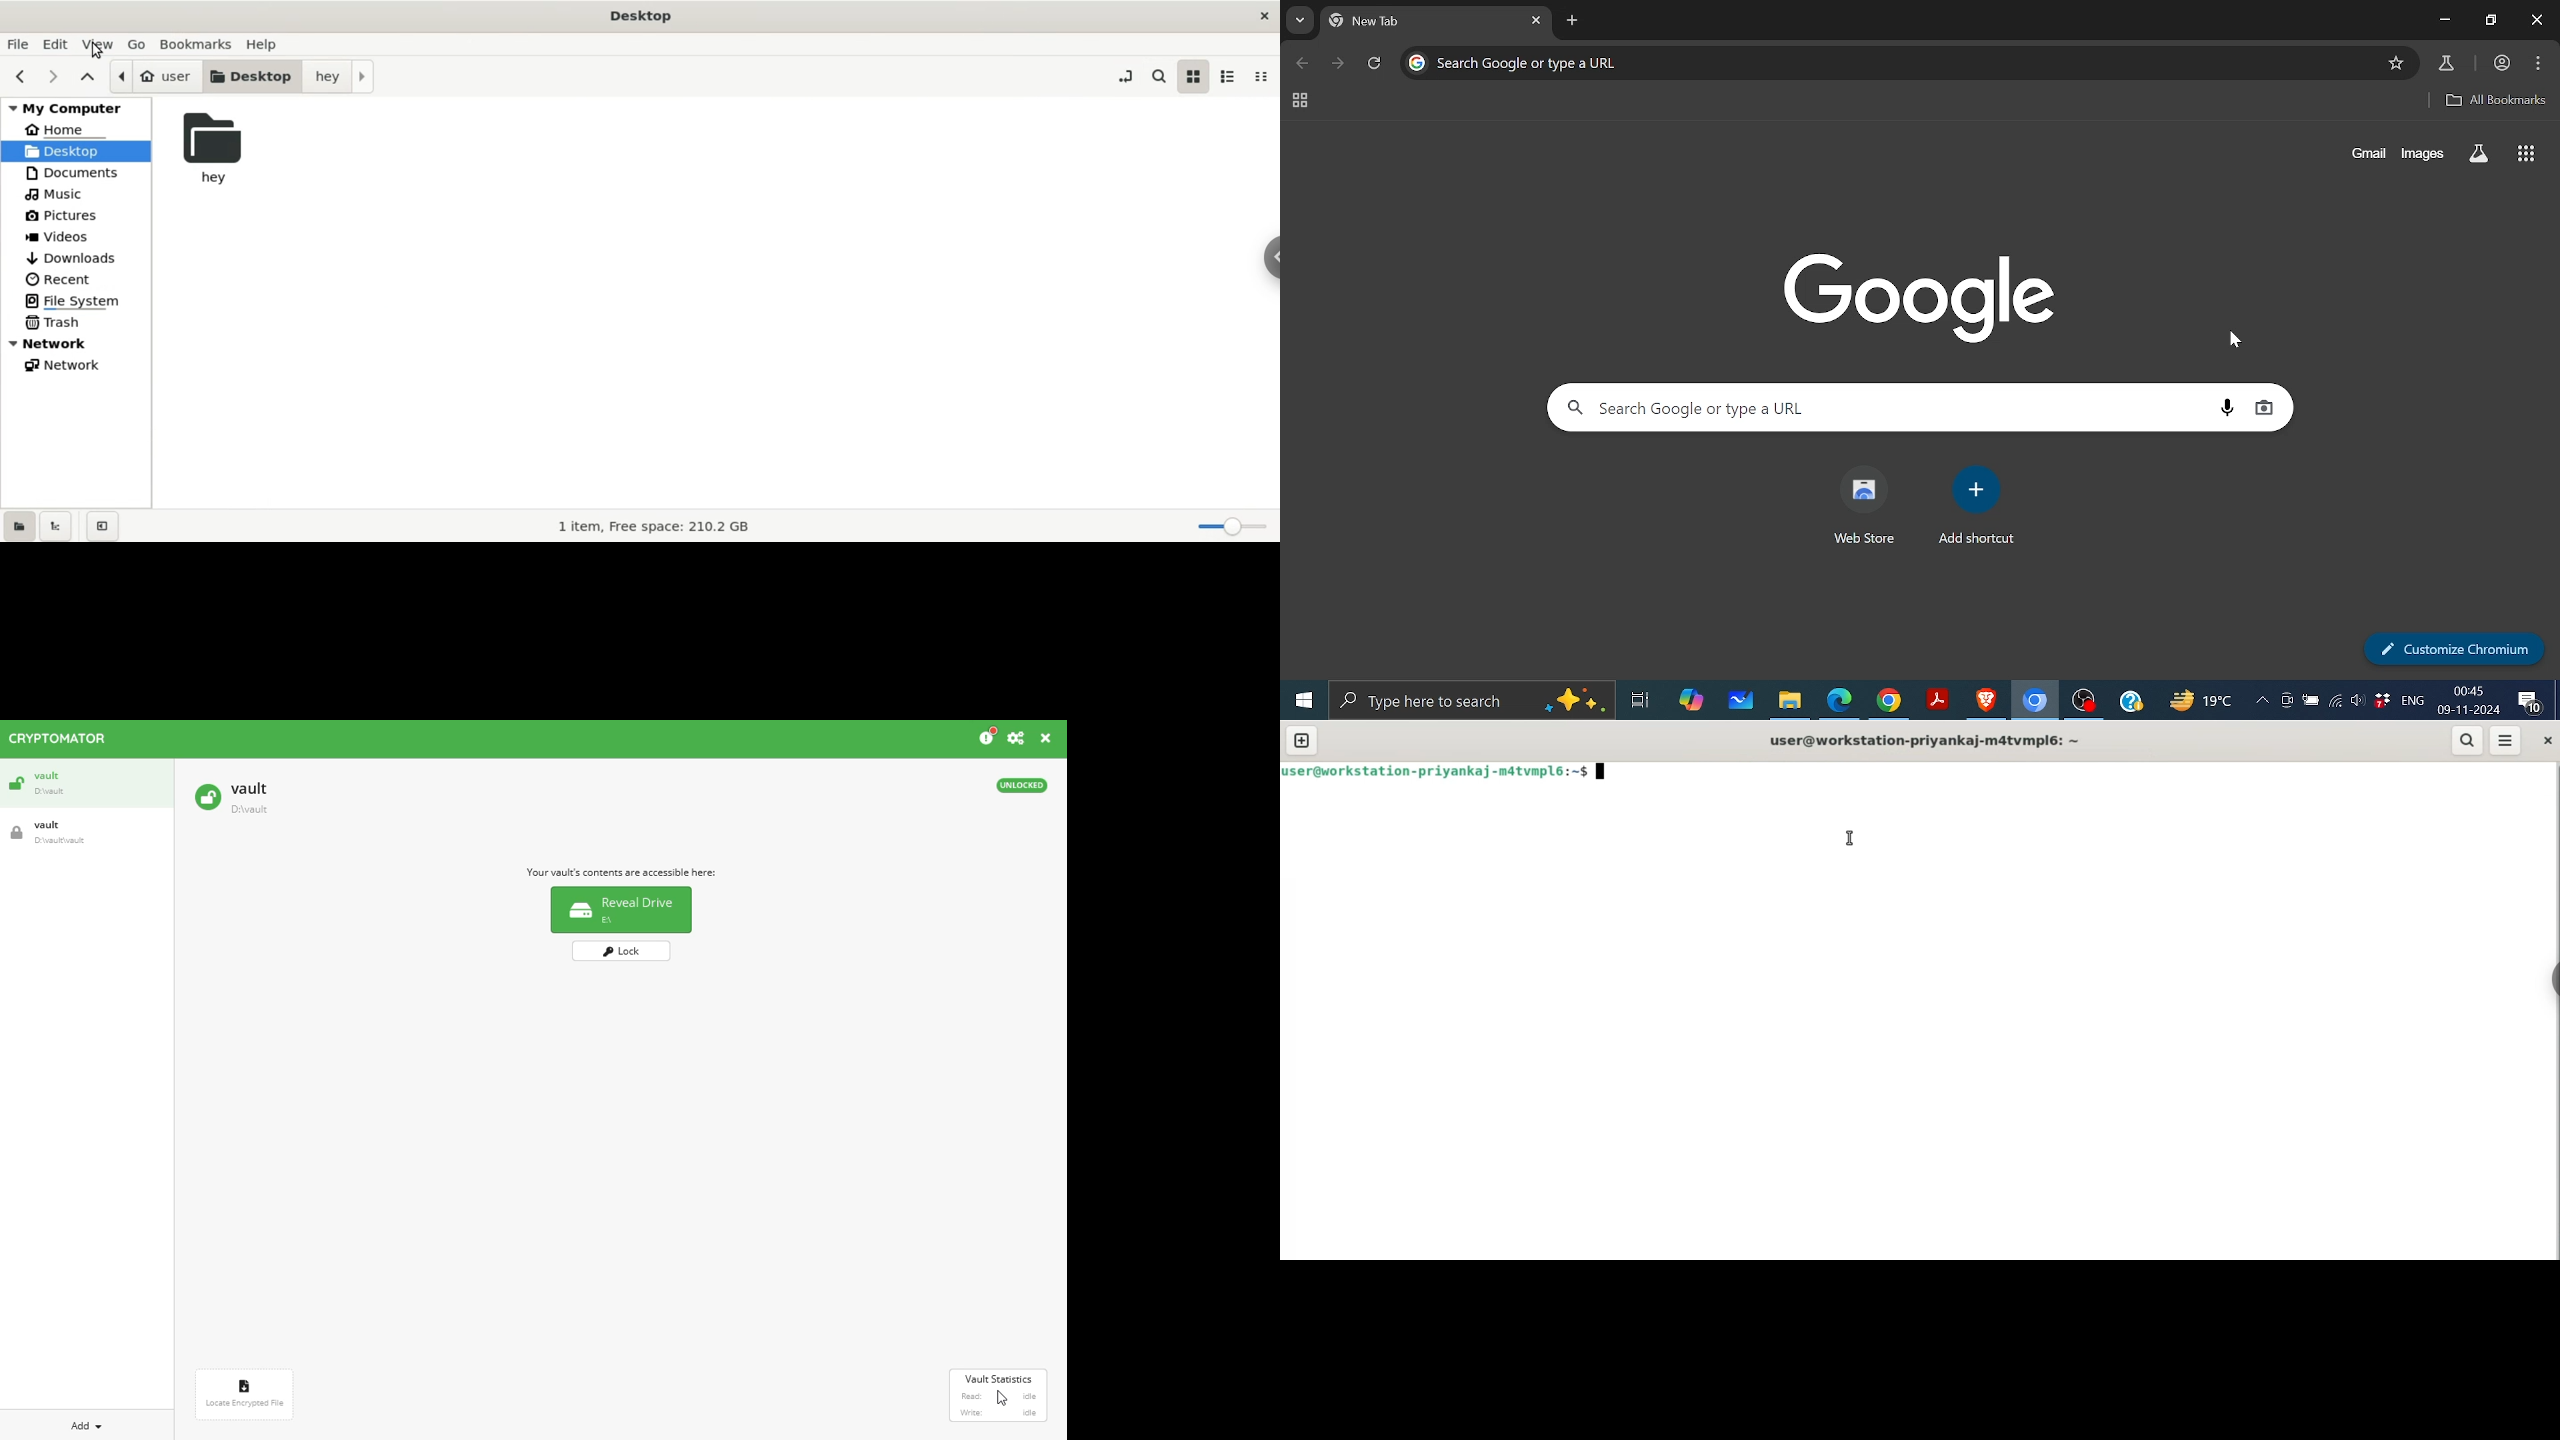 The height and width of the screenshot is (1456, 2576). Describe the element at coordinates (972, 1397) in the screenshot. I see `read` at that location.